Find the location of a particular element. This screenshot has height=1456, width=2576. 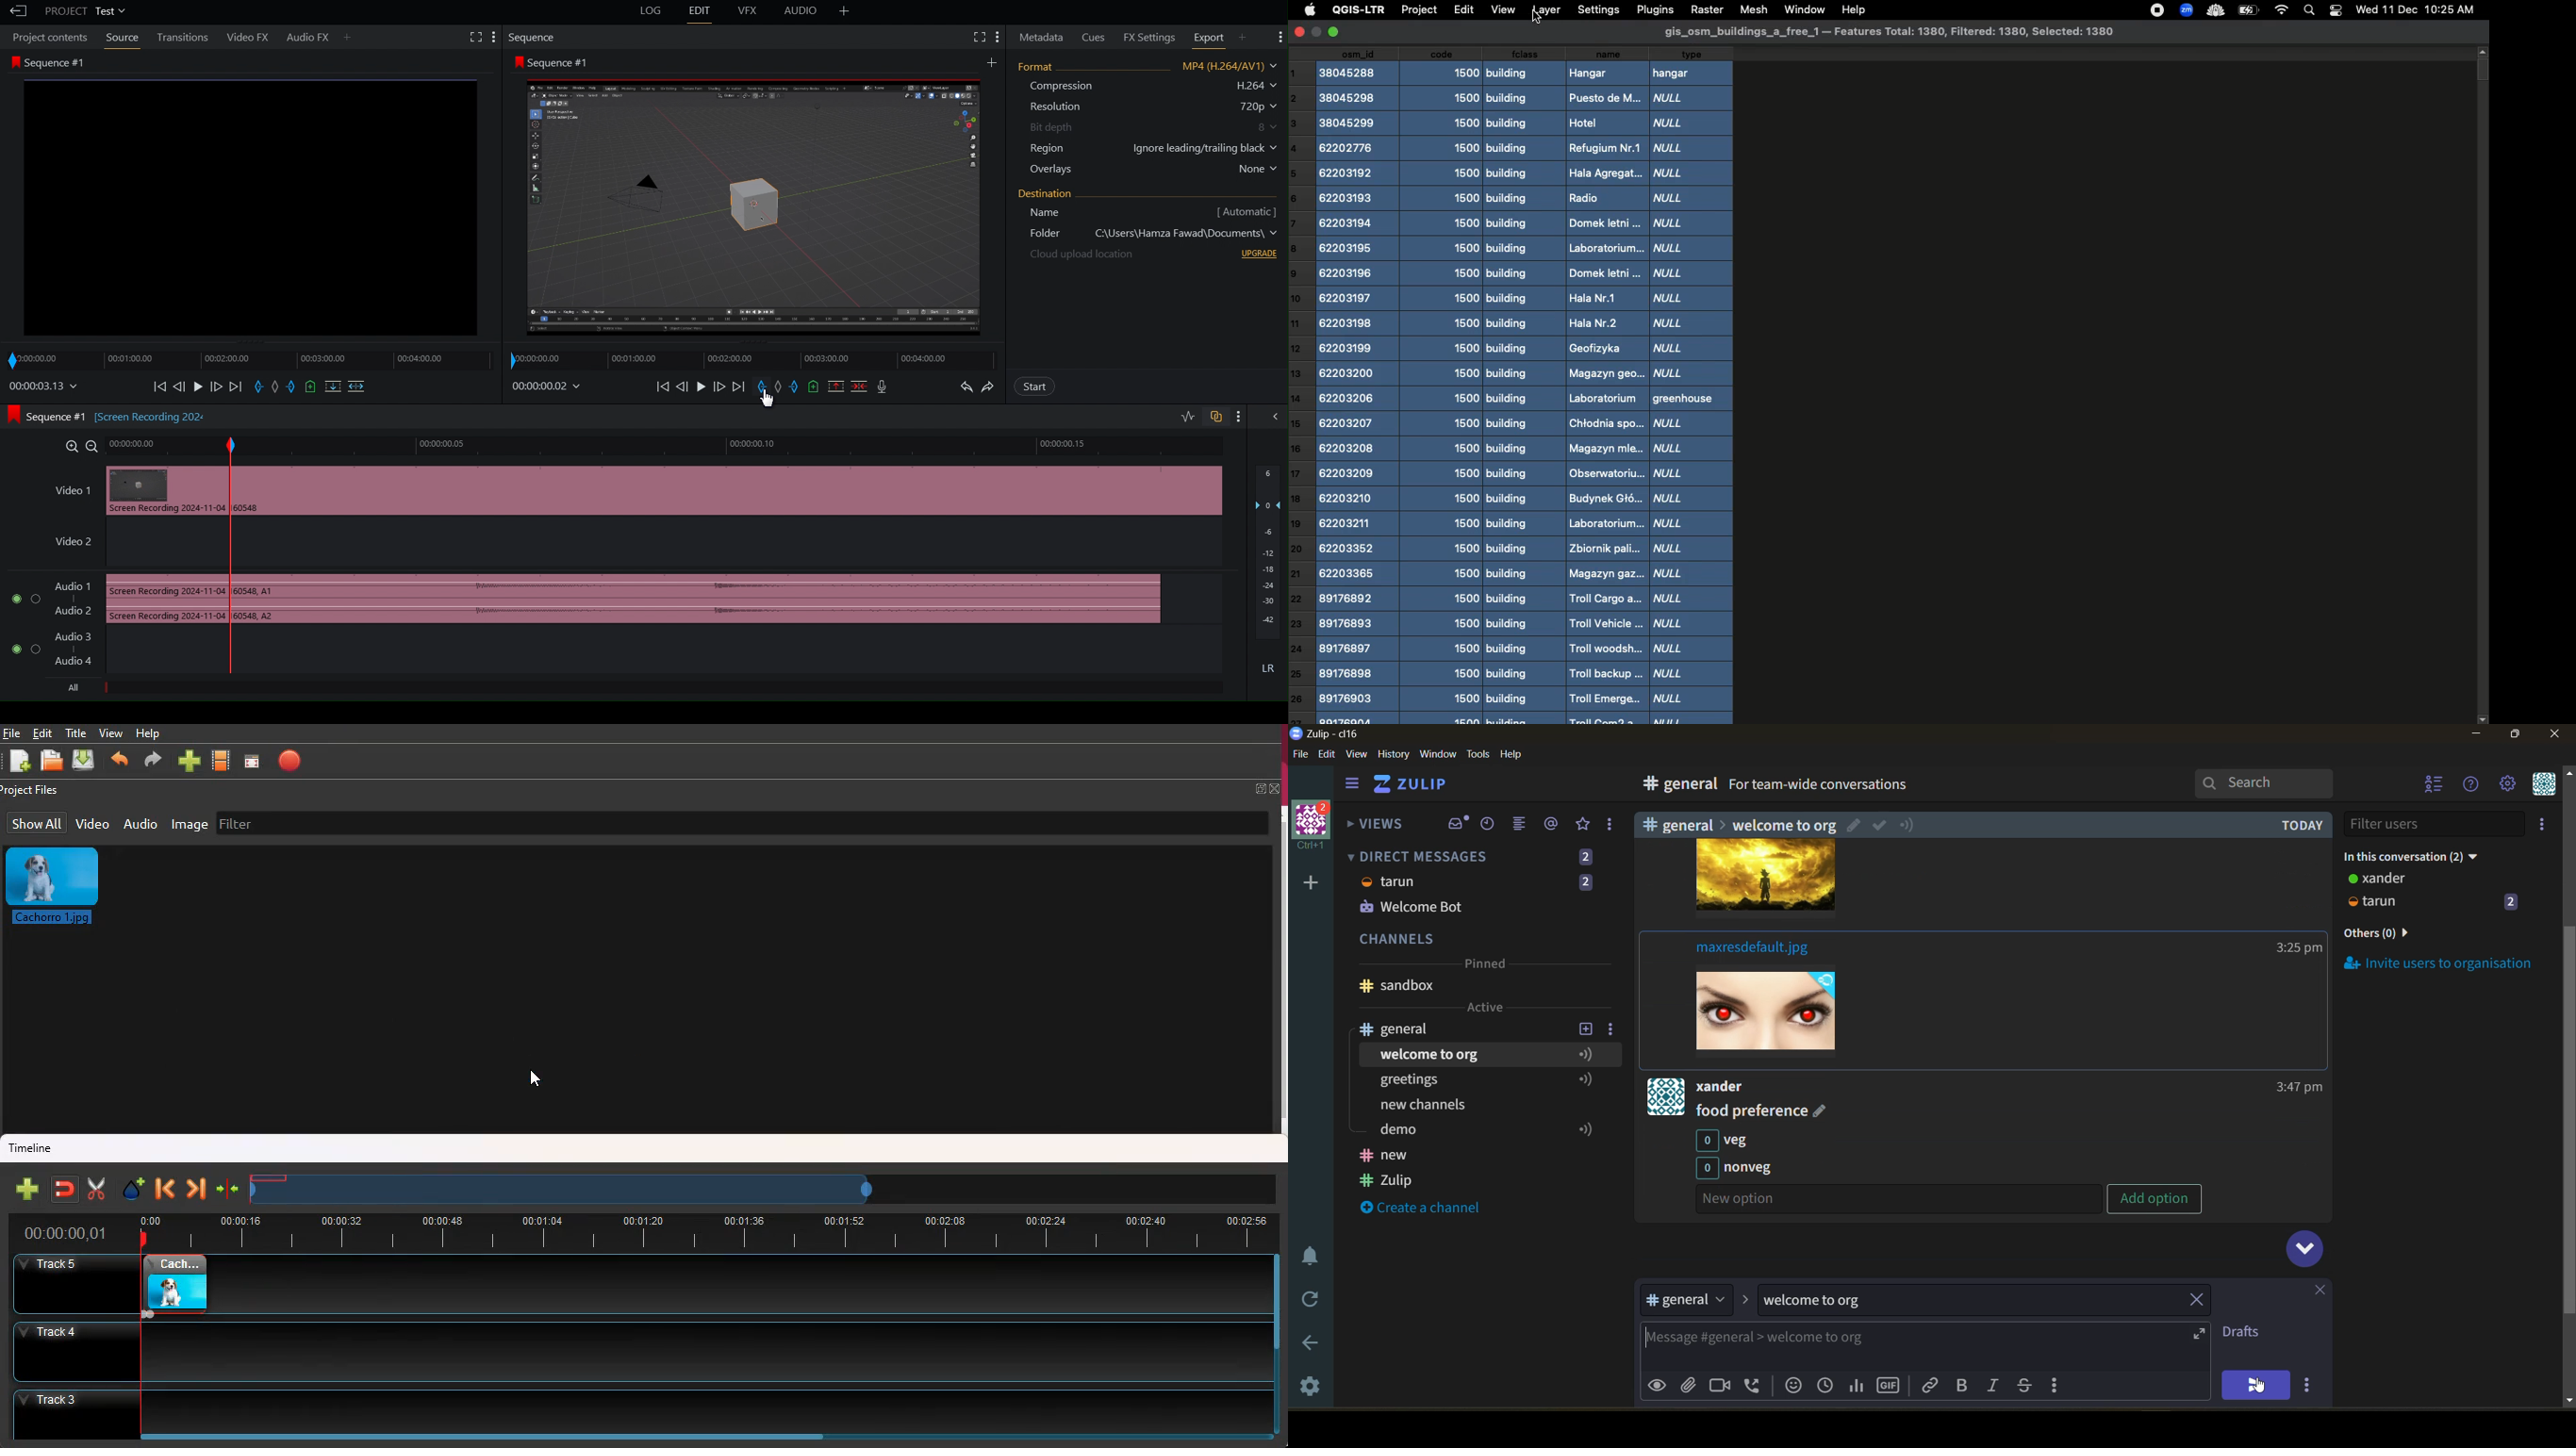

back is located at coordinates (162, 1190).